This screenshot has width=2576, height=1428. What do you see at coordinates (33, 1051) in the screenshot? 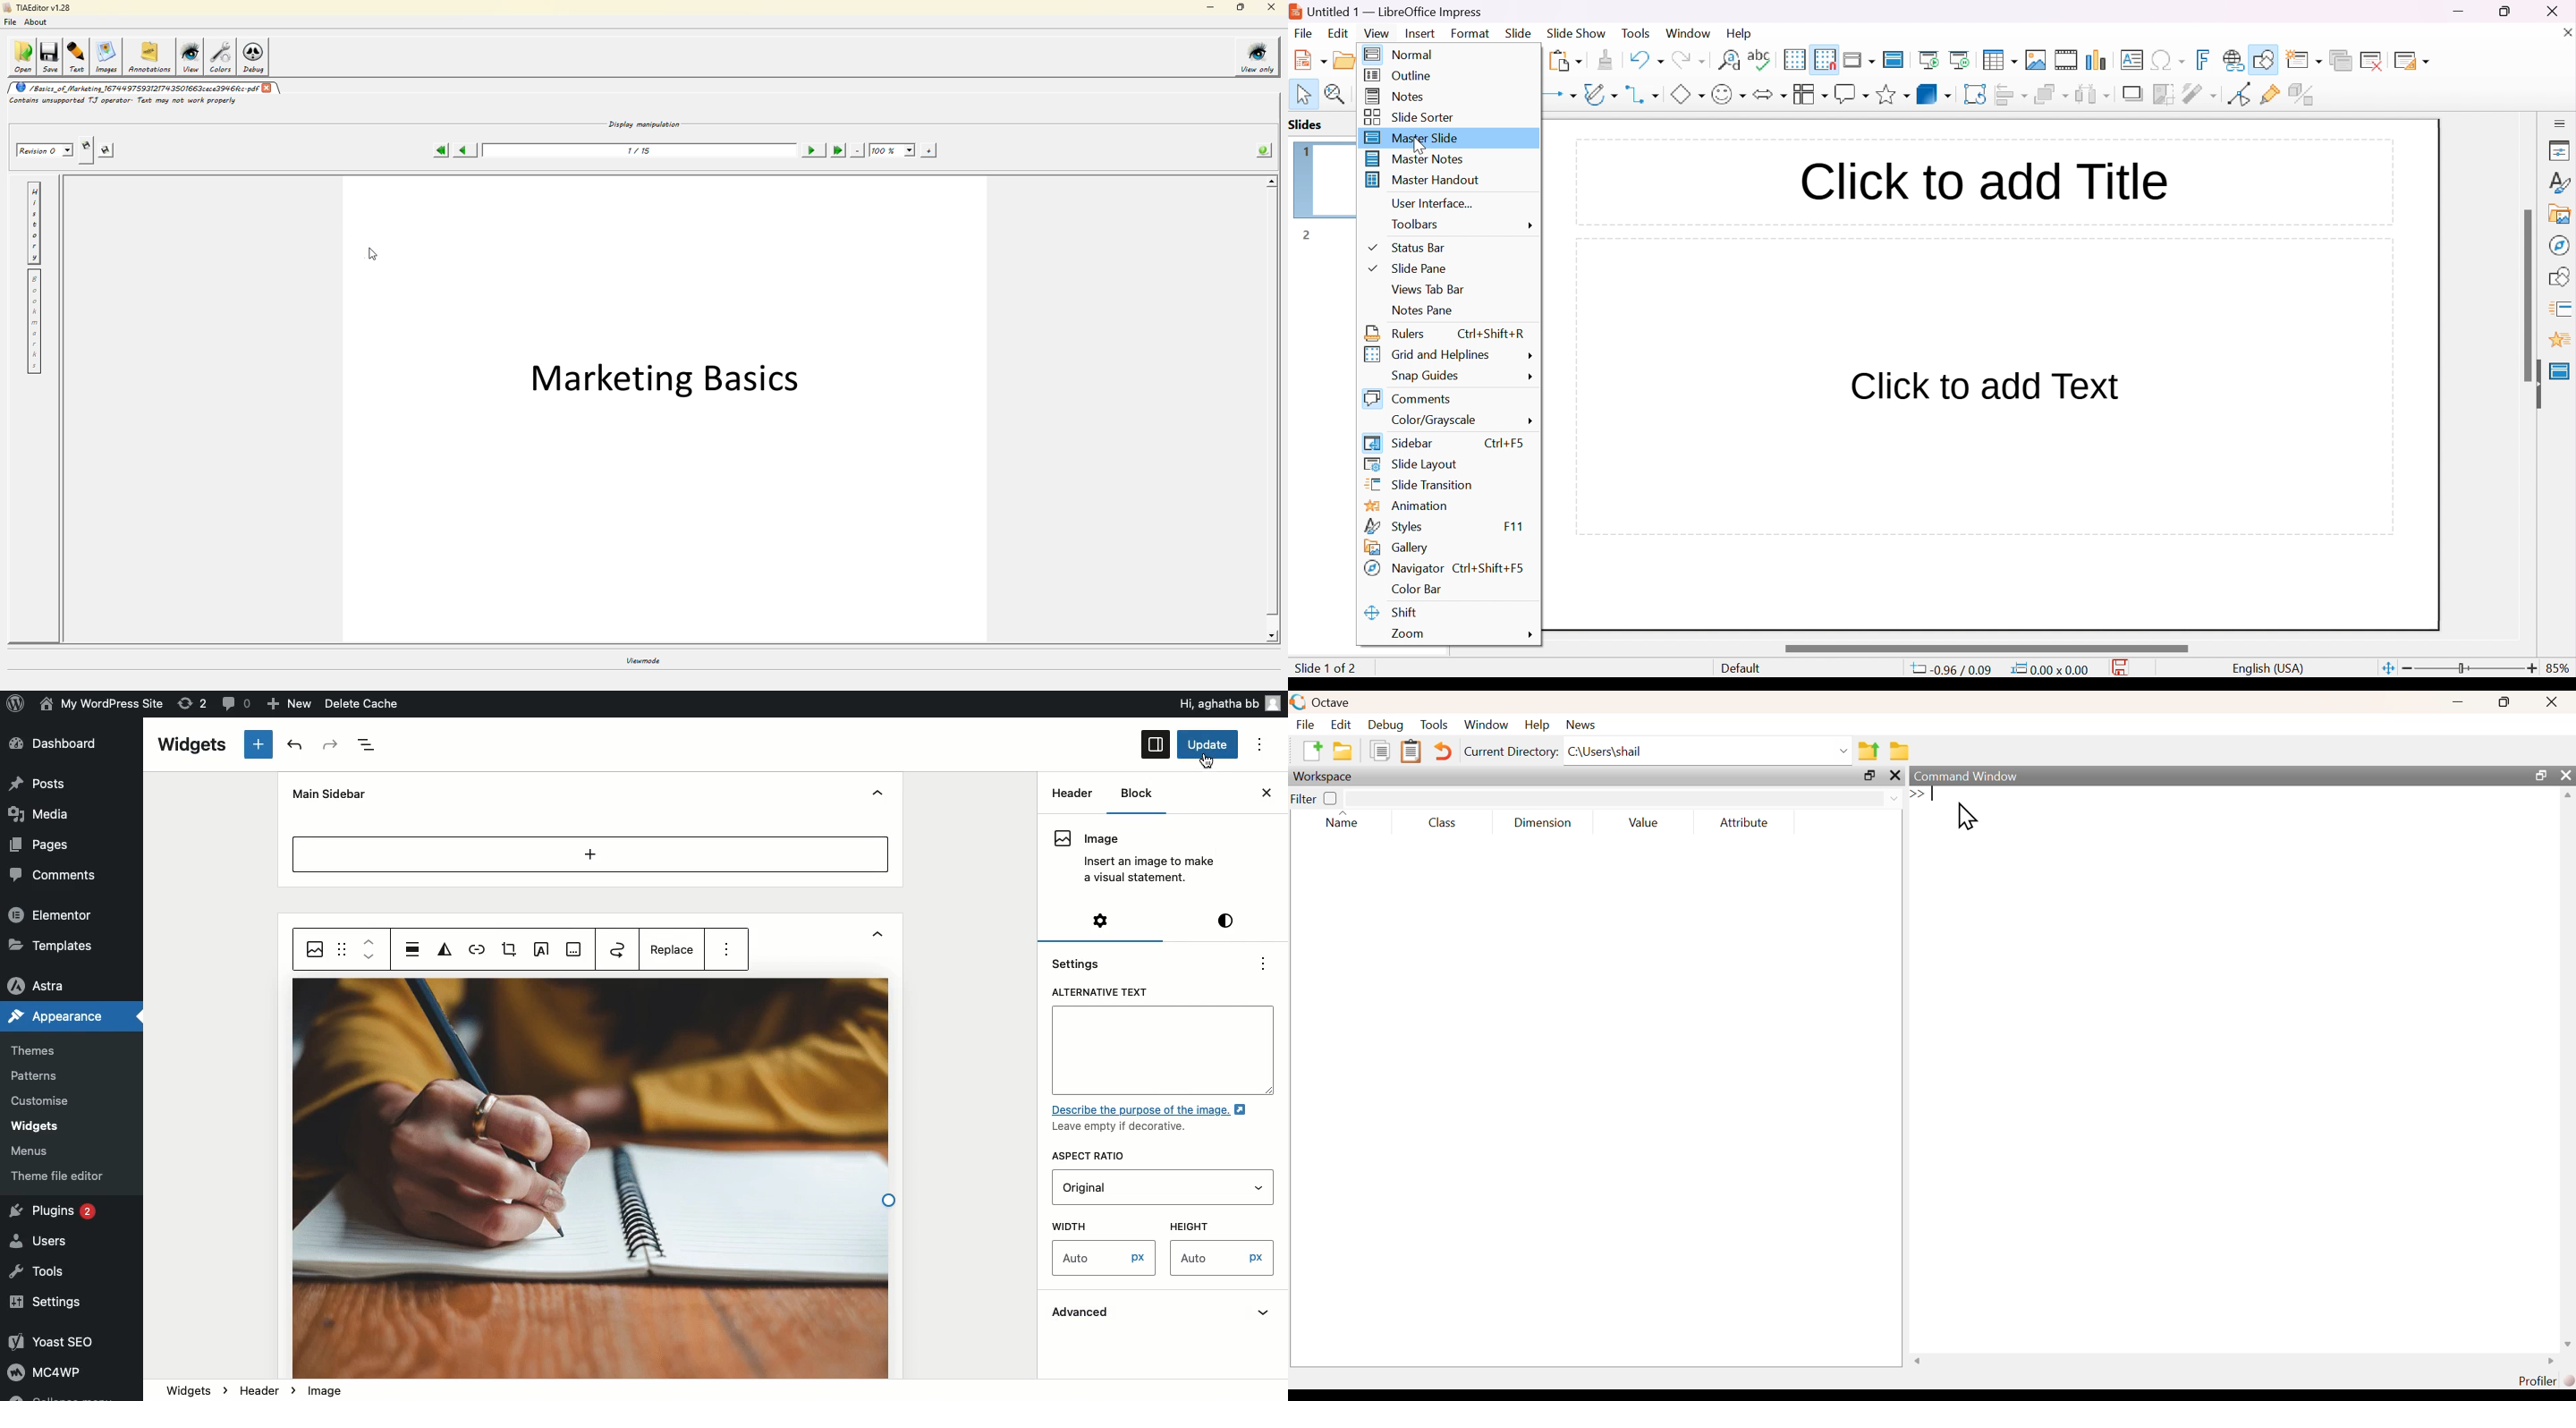
I see `Themes` at bounding box center [33, 1051].